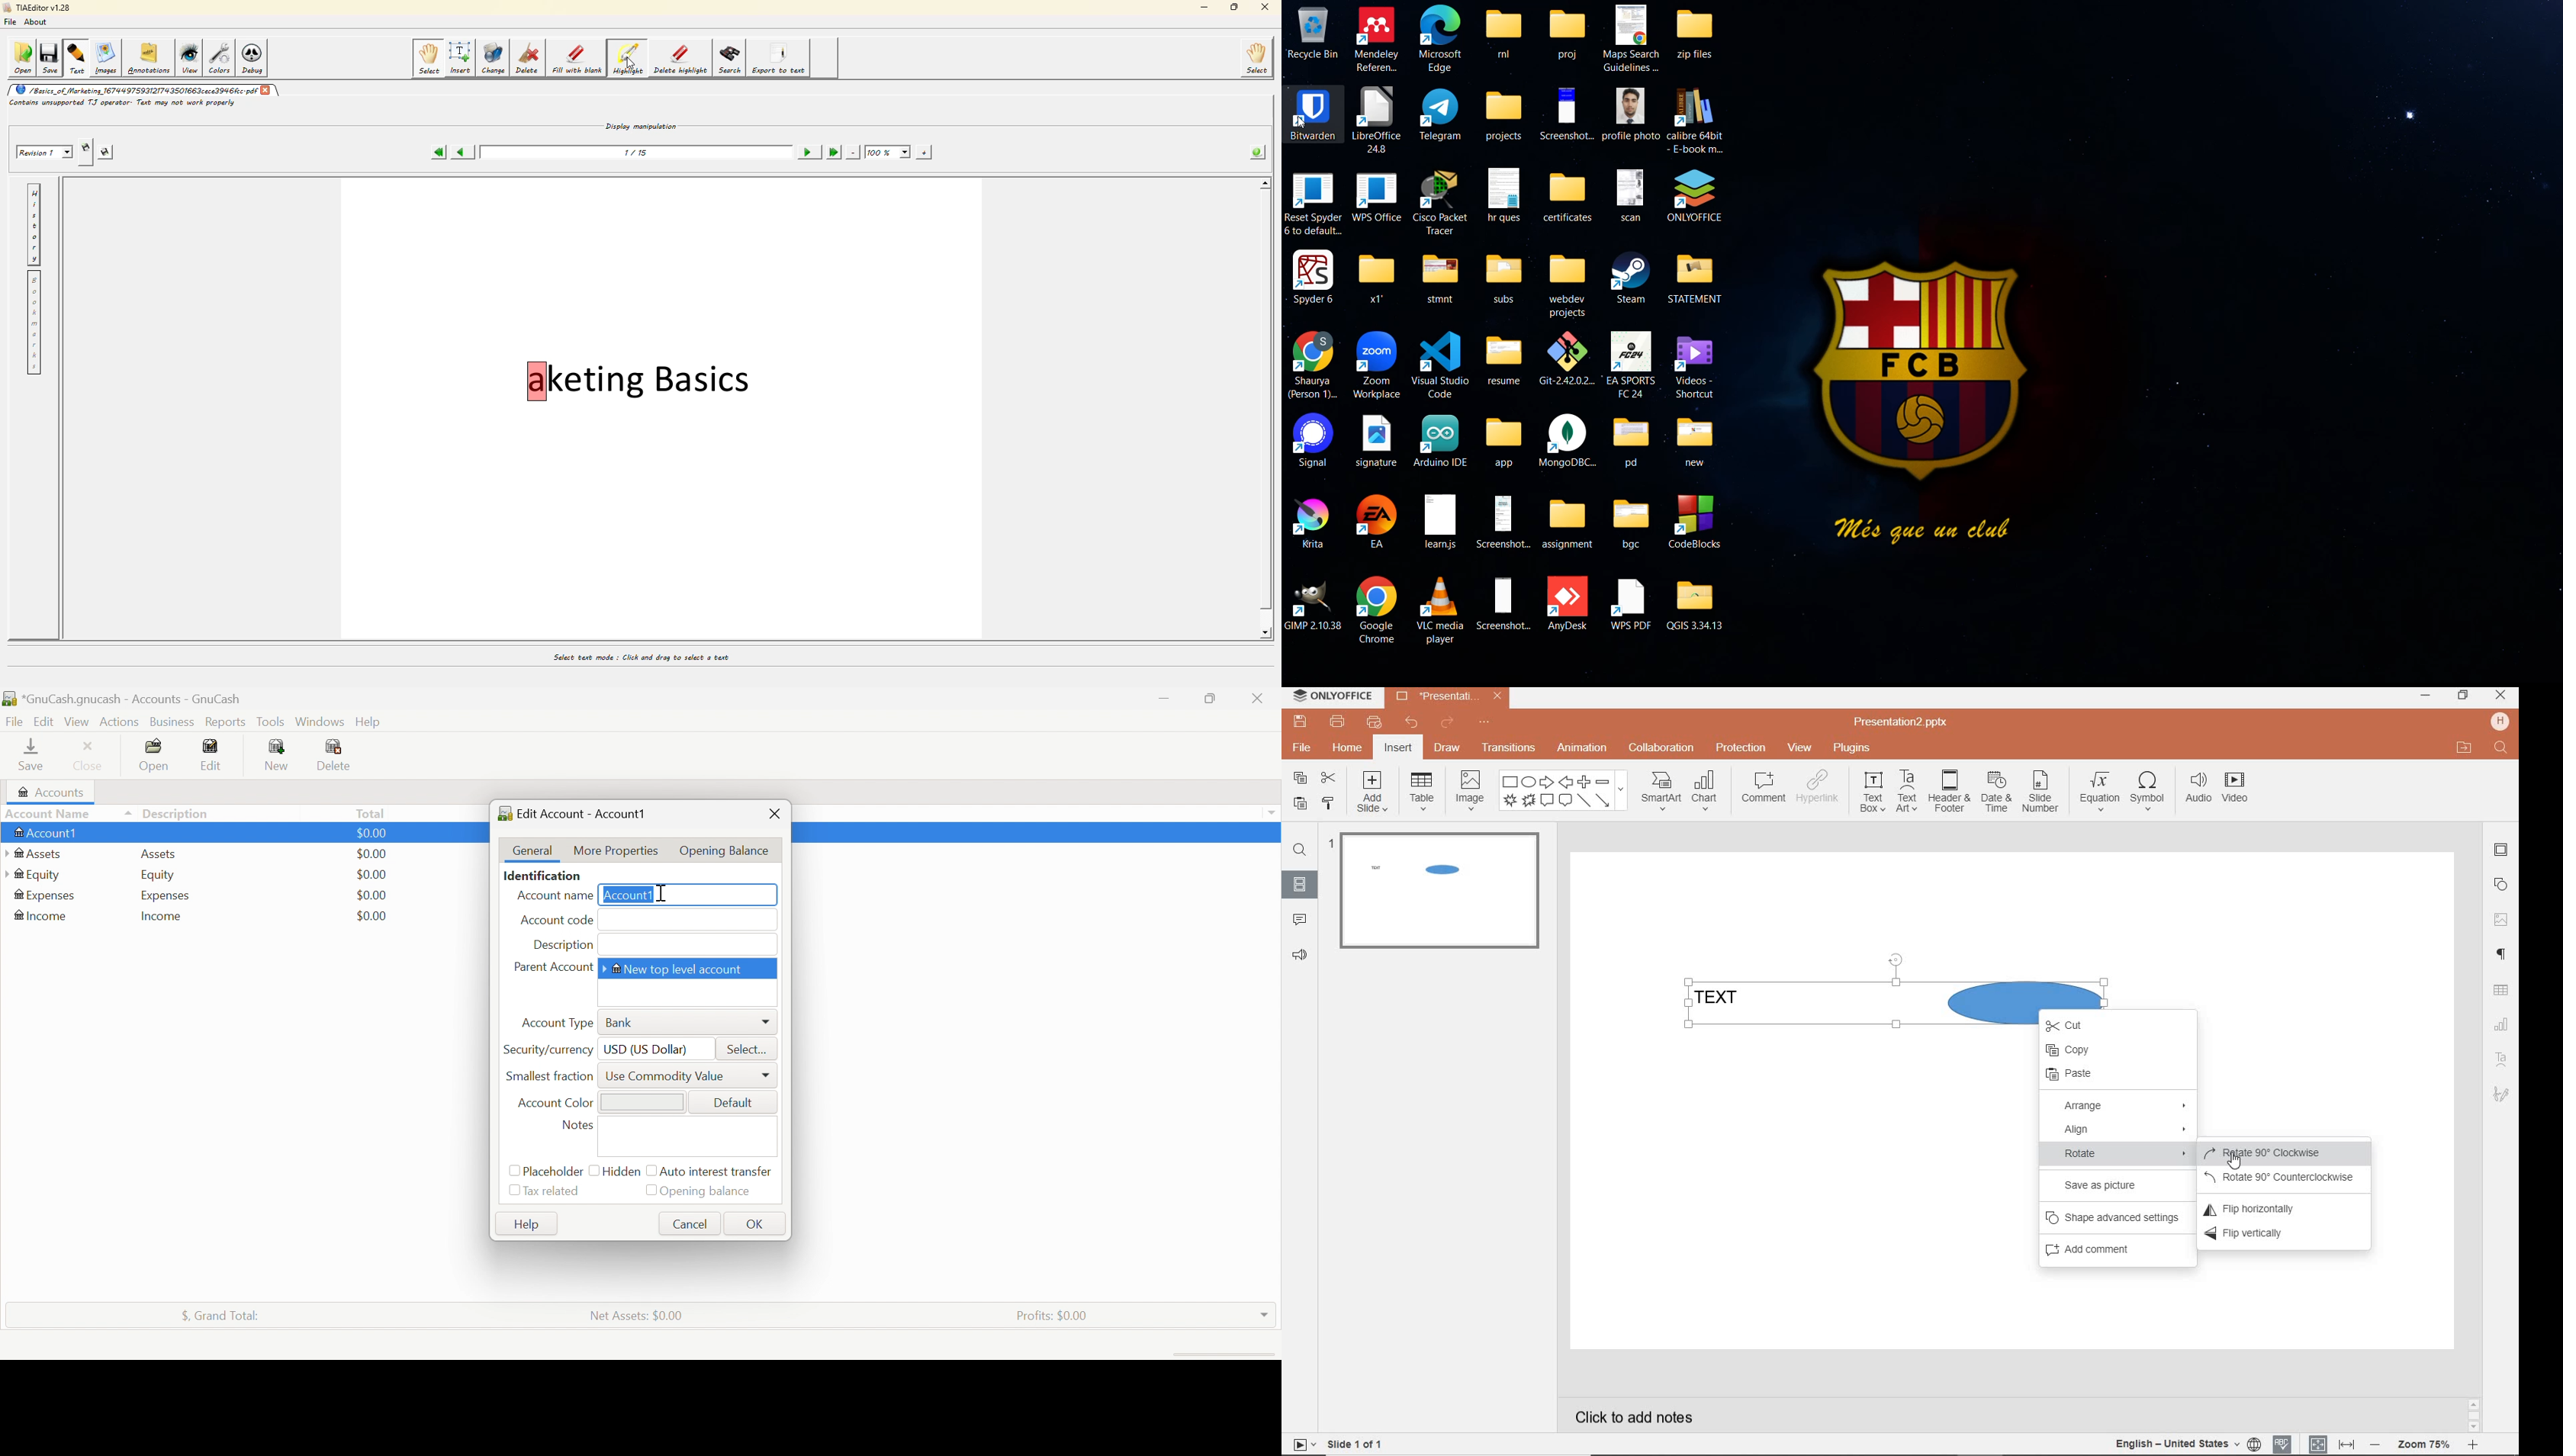 The width and height of the screenshot is (2576, 1456). I want to click on Videos -
Shortcut, so click(1695, 366).